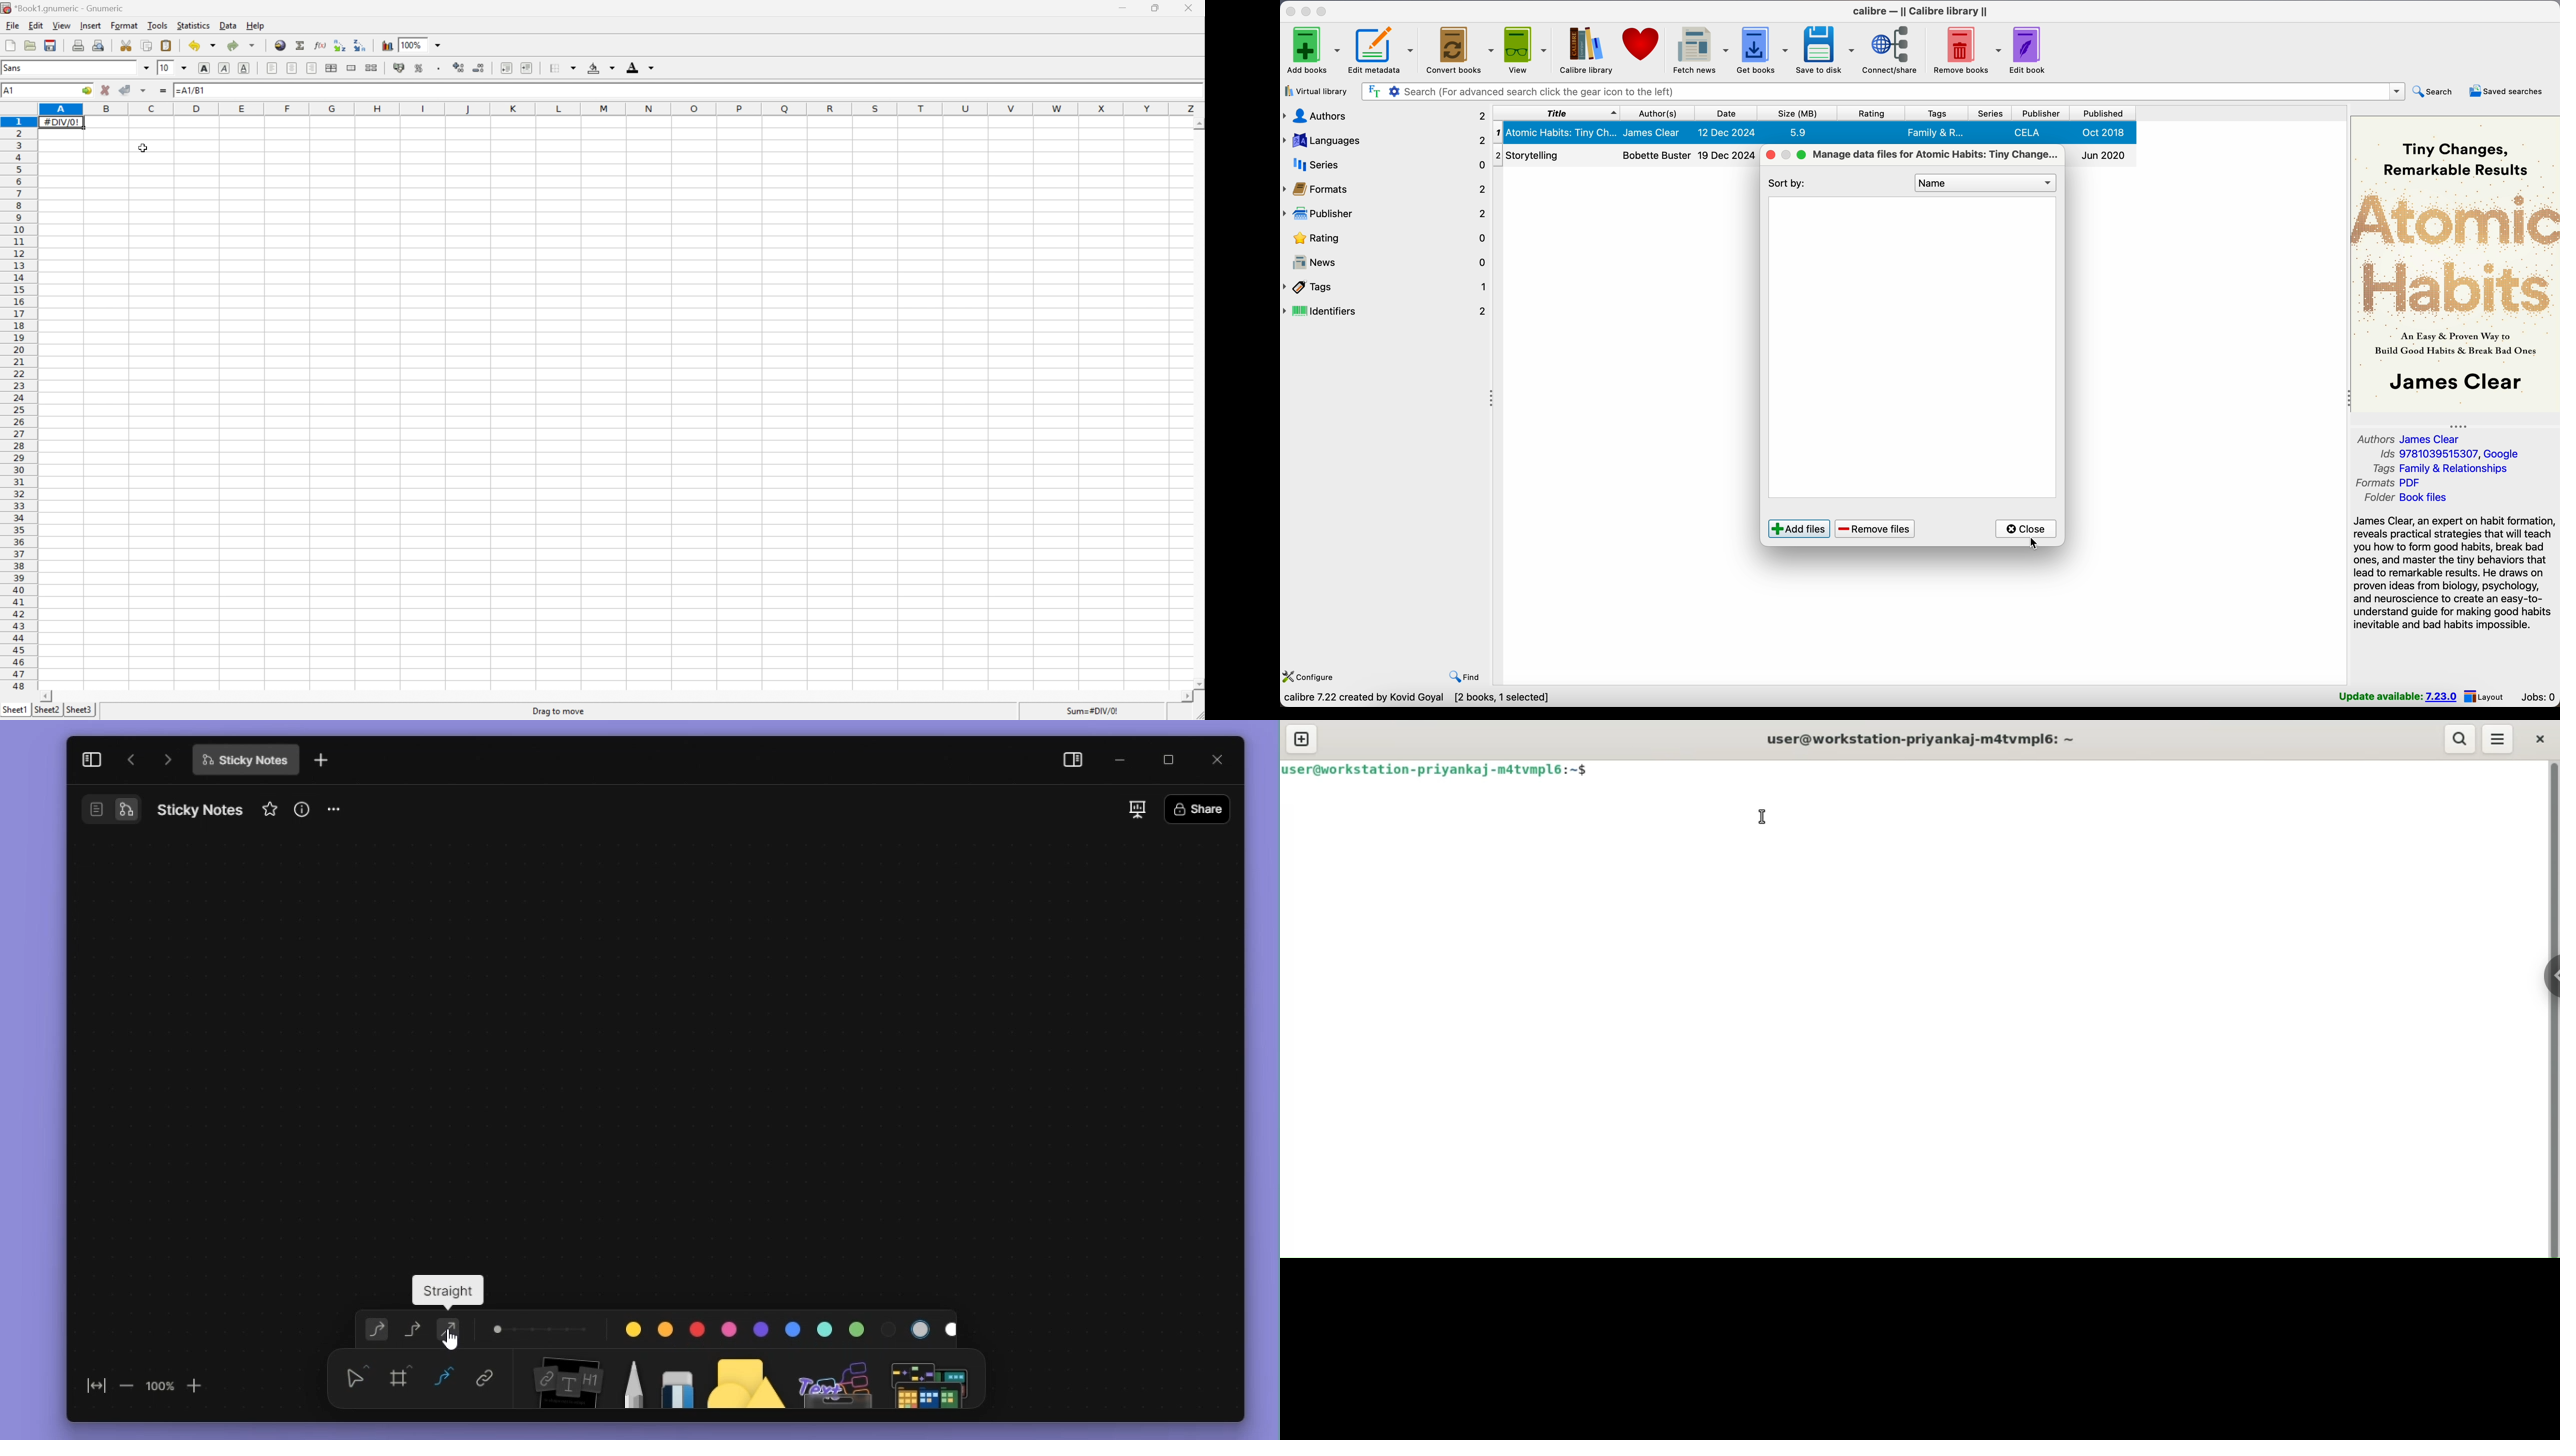 This screenshot has height=1456, width=2576. What do you see at coordinates (332, 68) in the screenshot?
I see `Center horizontally across selection` at bounding box center [332, 68].